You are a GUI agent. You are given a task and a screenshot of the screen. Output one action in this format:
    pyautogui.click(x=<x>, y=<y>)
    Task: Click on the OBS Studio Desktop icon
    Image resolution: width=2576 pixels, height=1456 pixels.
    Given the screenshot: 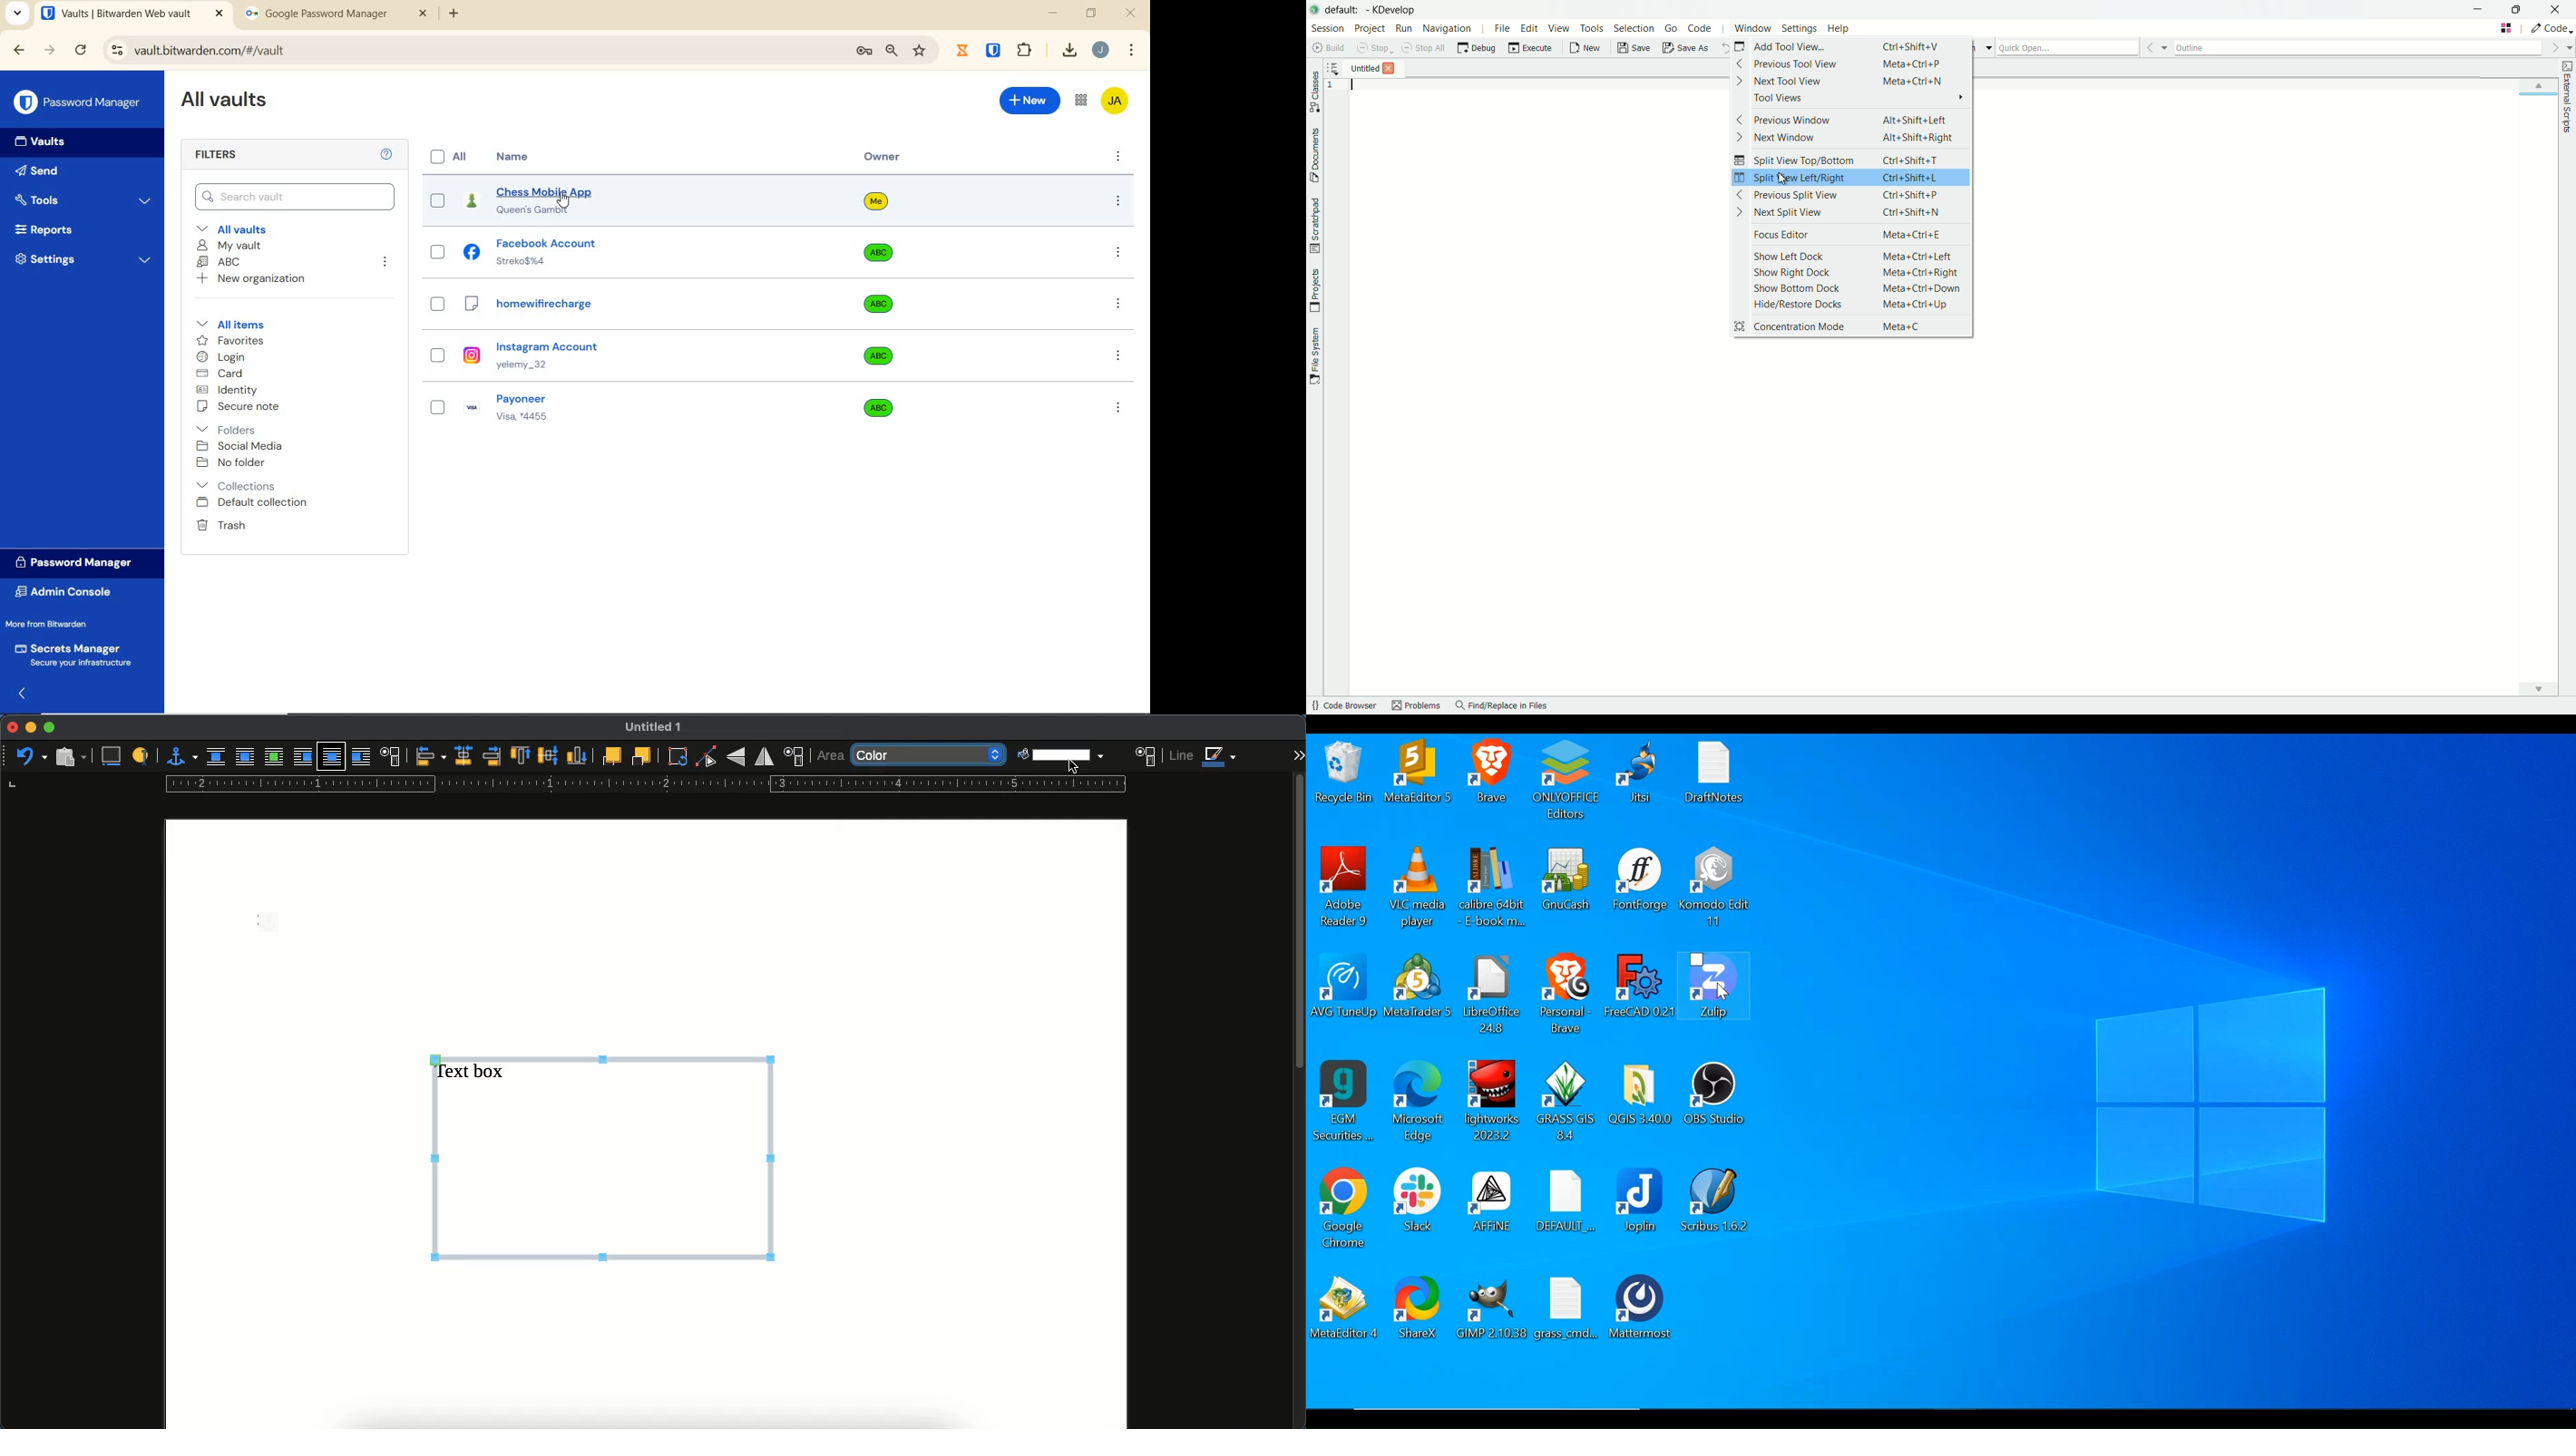 What is the action you would take?
    pyautogui.click(x=1722, y=1094)
    